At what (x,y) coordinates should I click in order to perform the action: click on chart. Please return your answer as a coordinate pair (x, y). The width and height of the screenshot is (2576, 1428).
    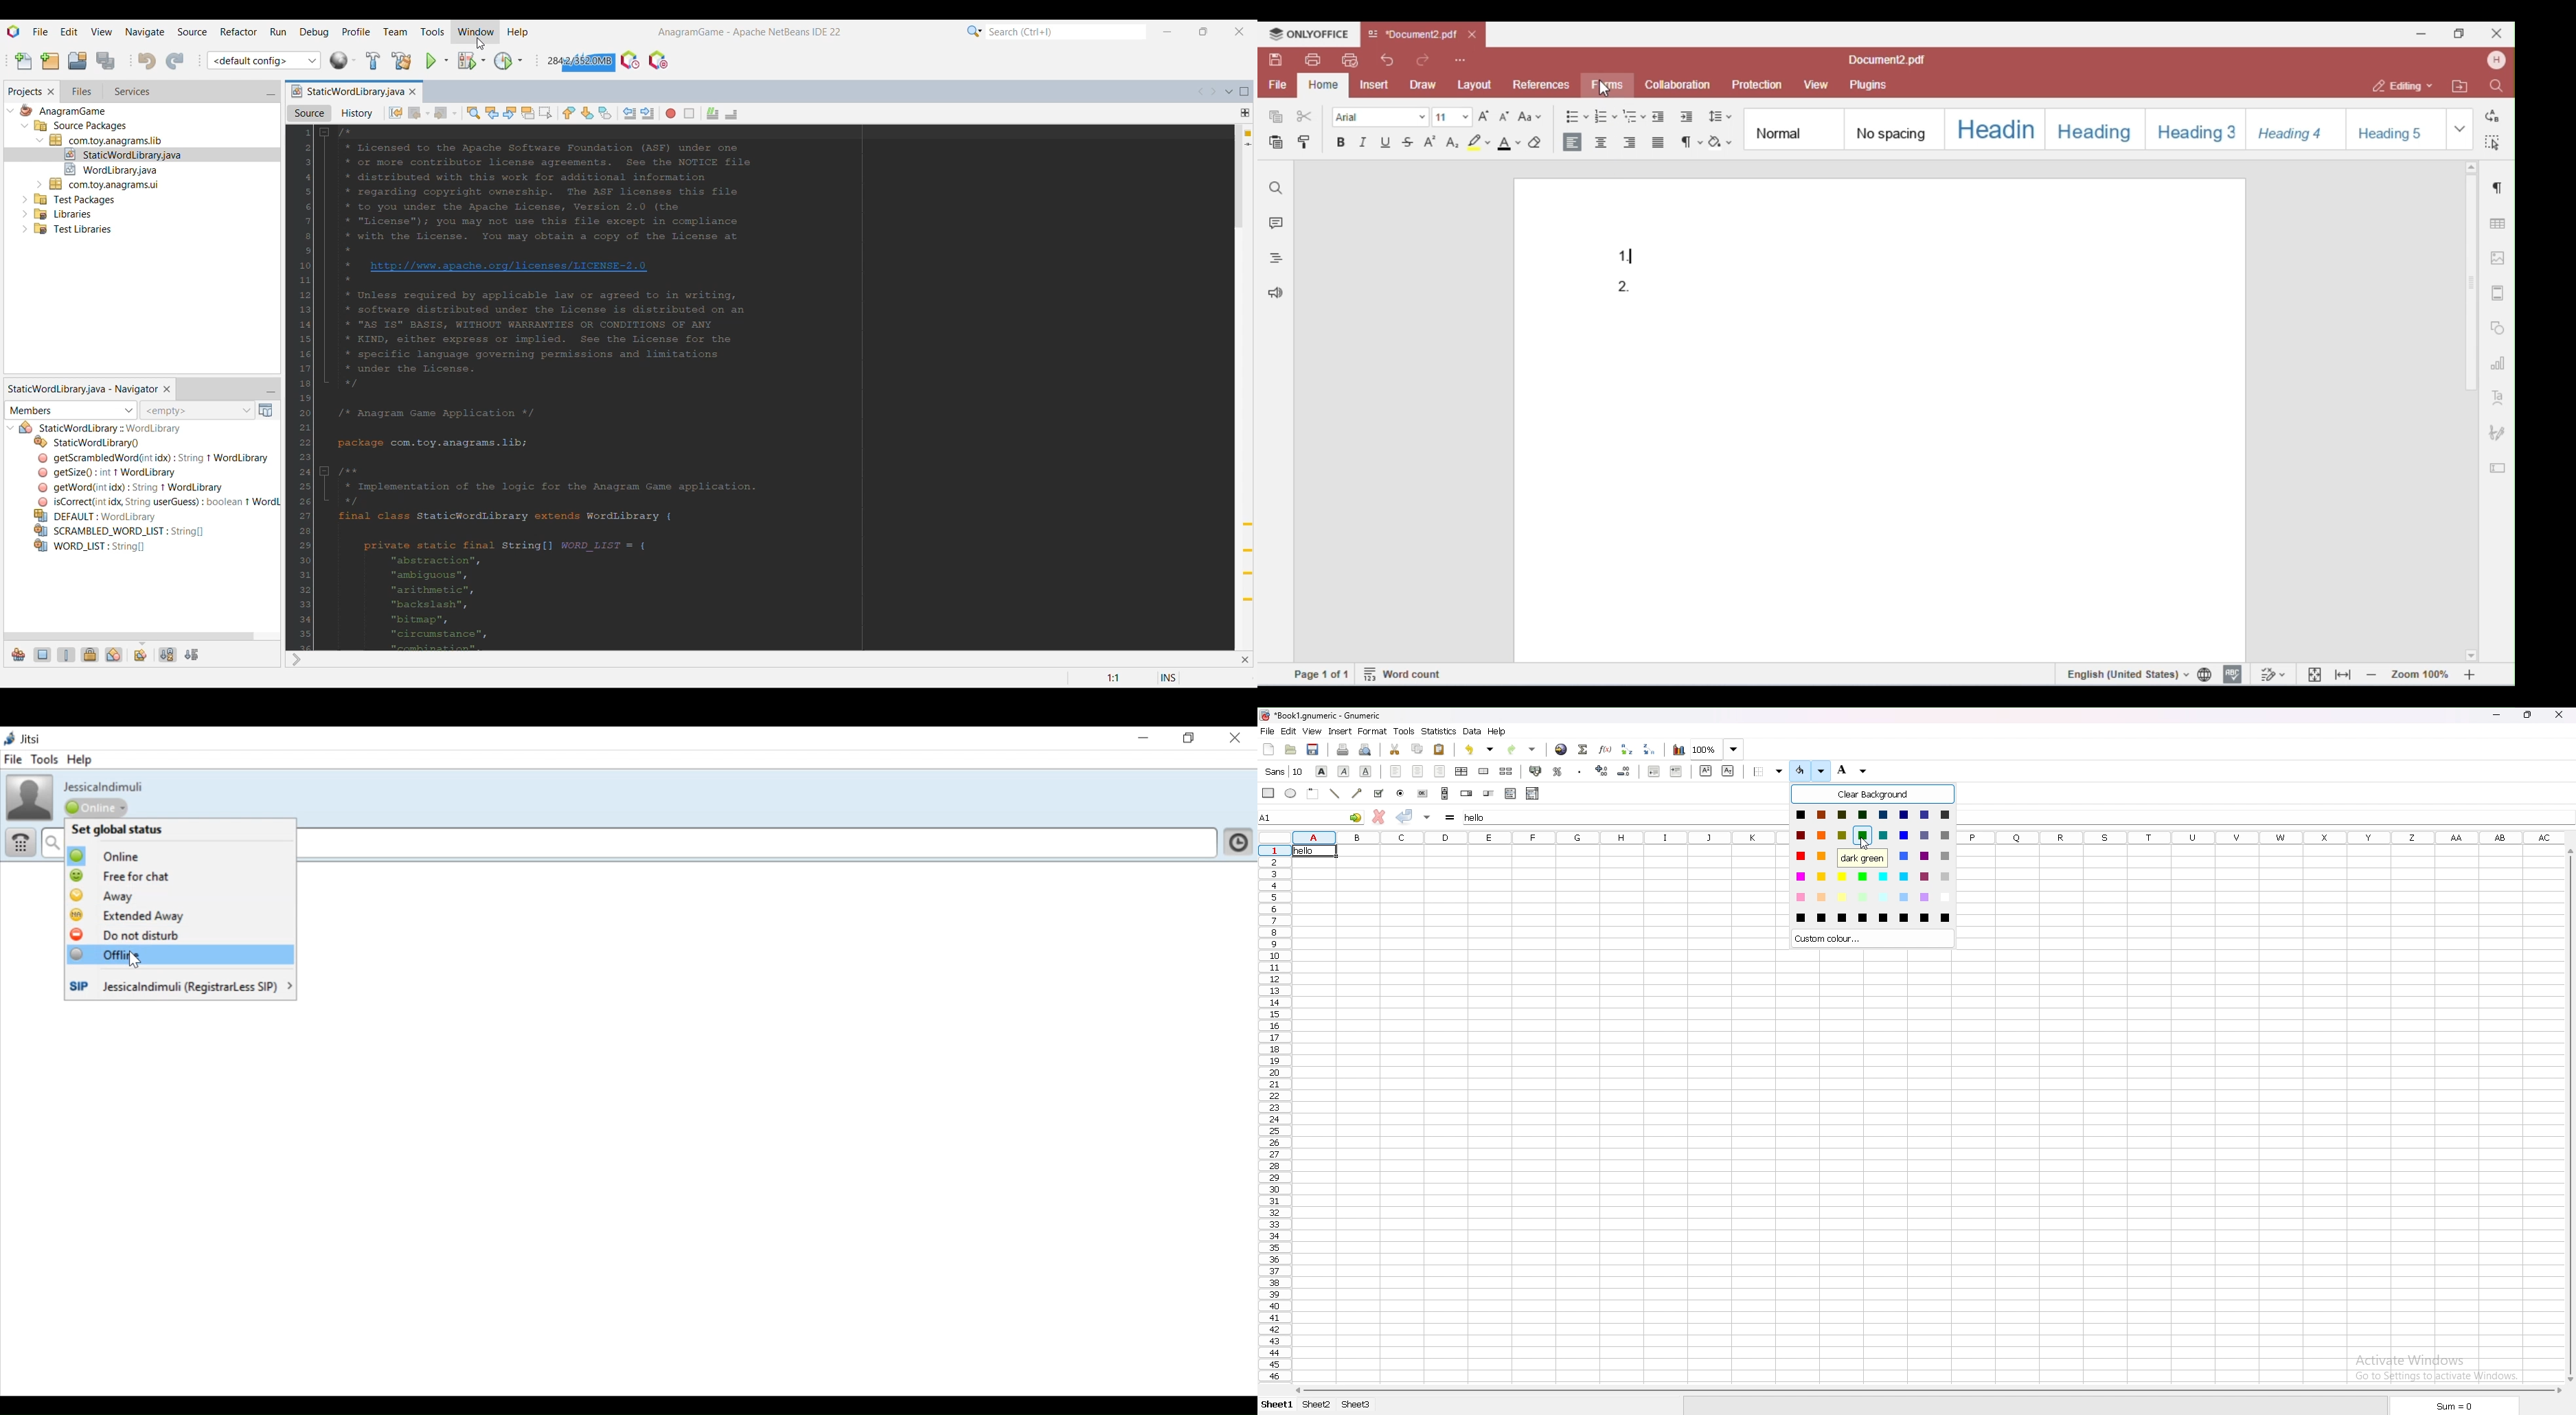
    Looking at the image, I should click on (1678, 749).